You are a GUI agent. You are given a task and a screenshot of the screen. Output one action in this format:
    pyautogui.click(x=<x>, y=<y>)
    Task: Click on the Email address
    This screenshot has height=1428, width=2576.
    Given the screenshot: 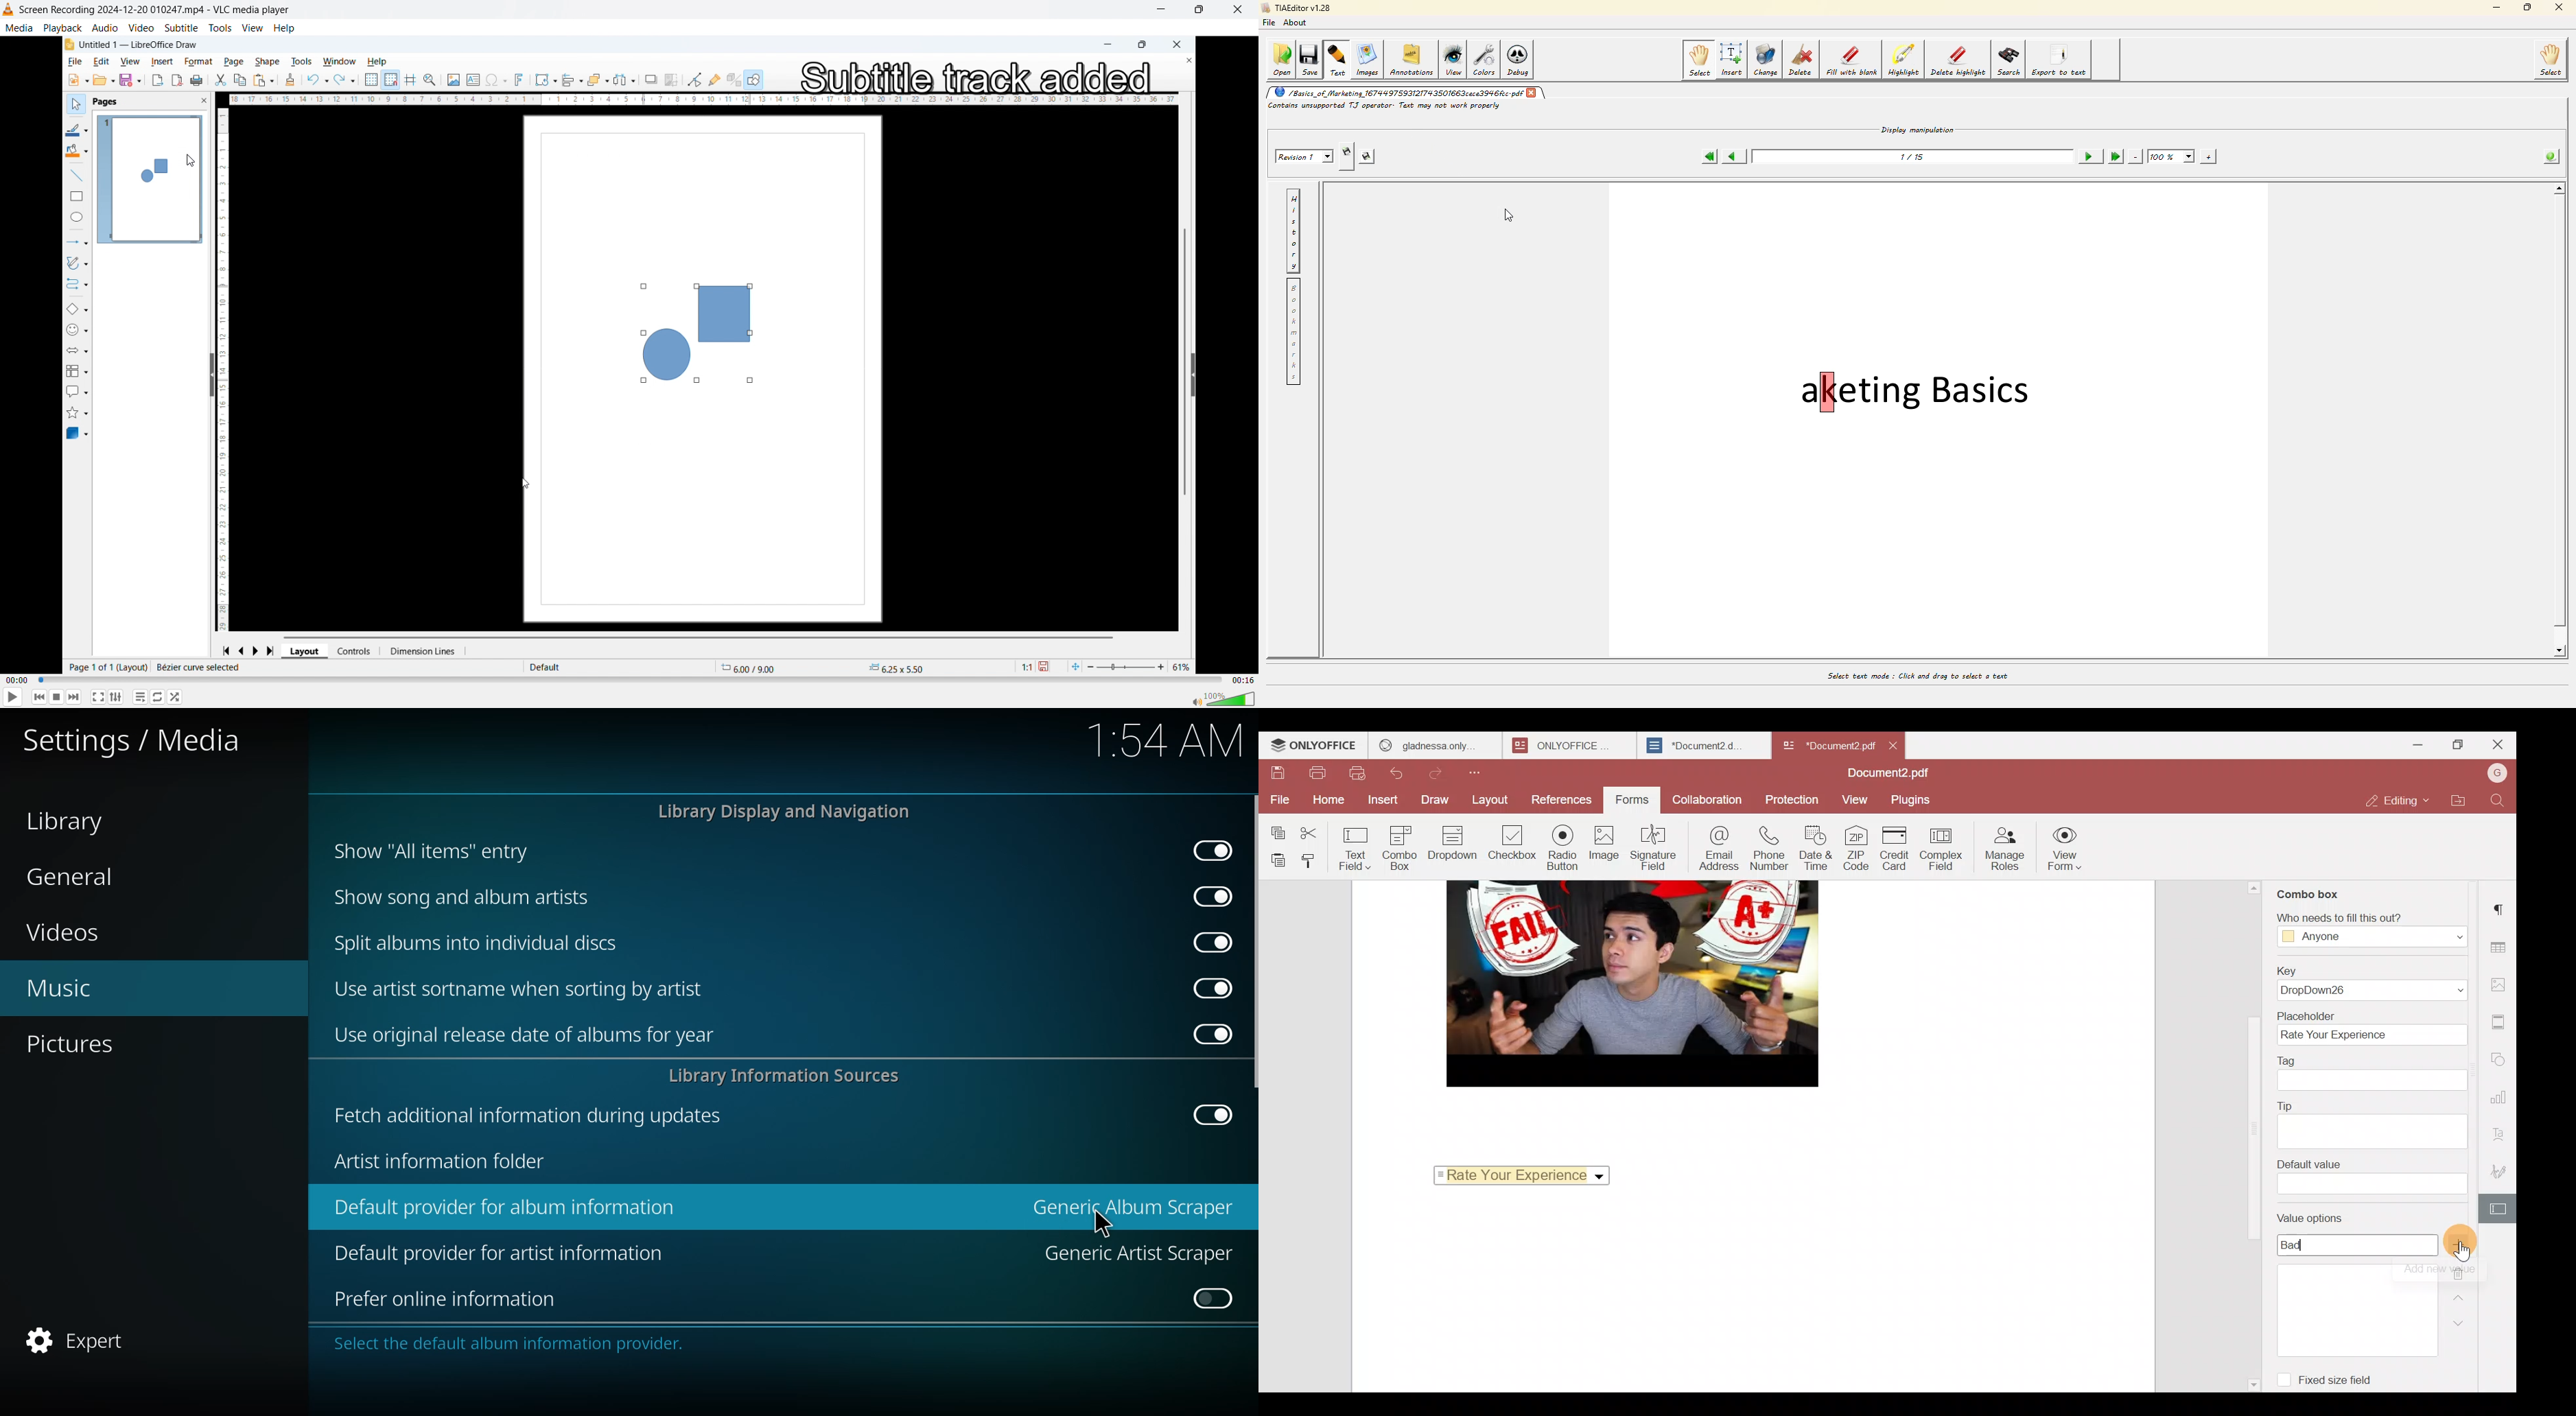 What is the action you would take?
    pyautogui.click(x=1717, y=848)
    